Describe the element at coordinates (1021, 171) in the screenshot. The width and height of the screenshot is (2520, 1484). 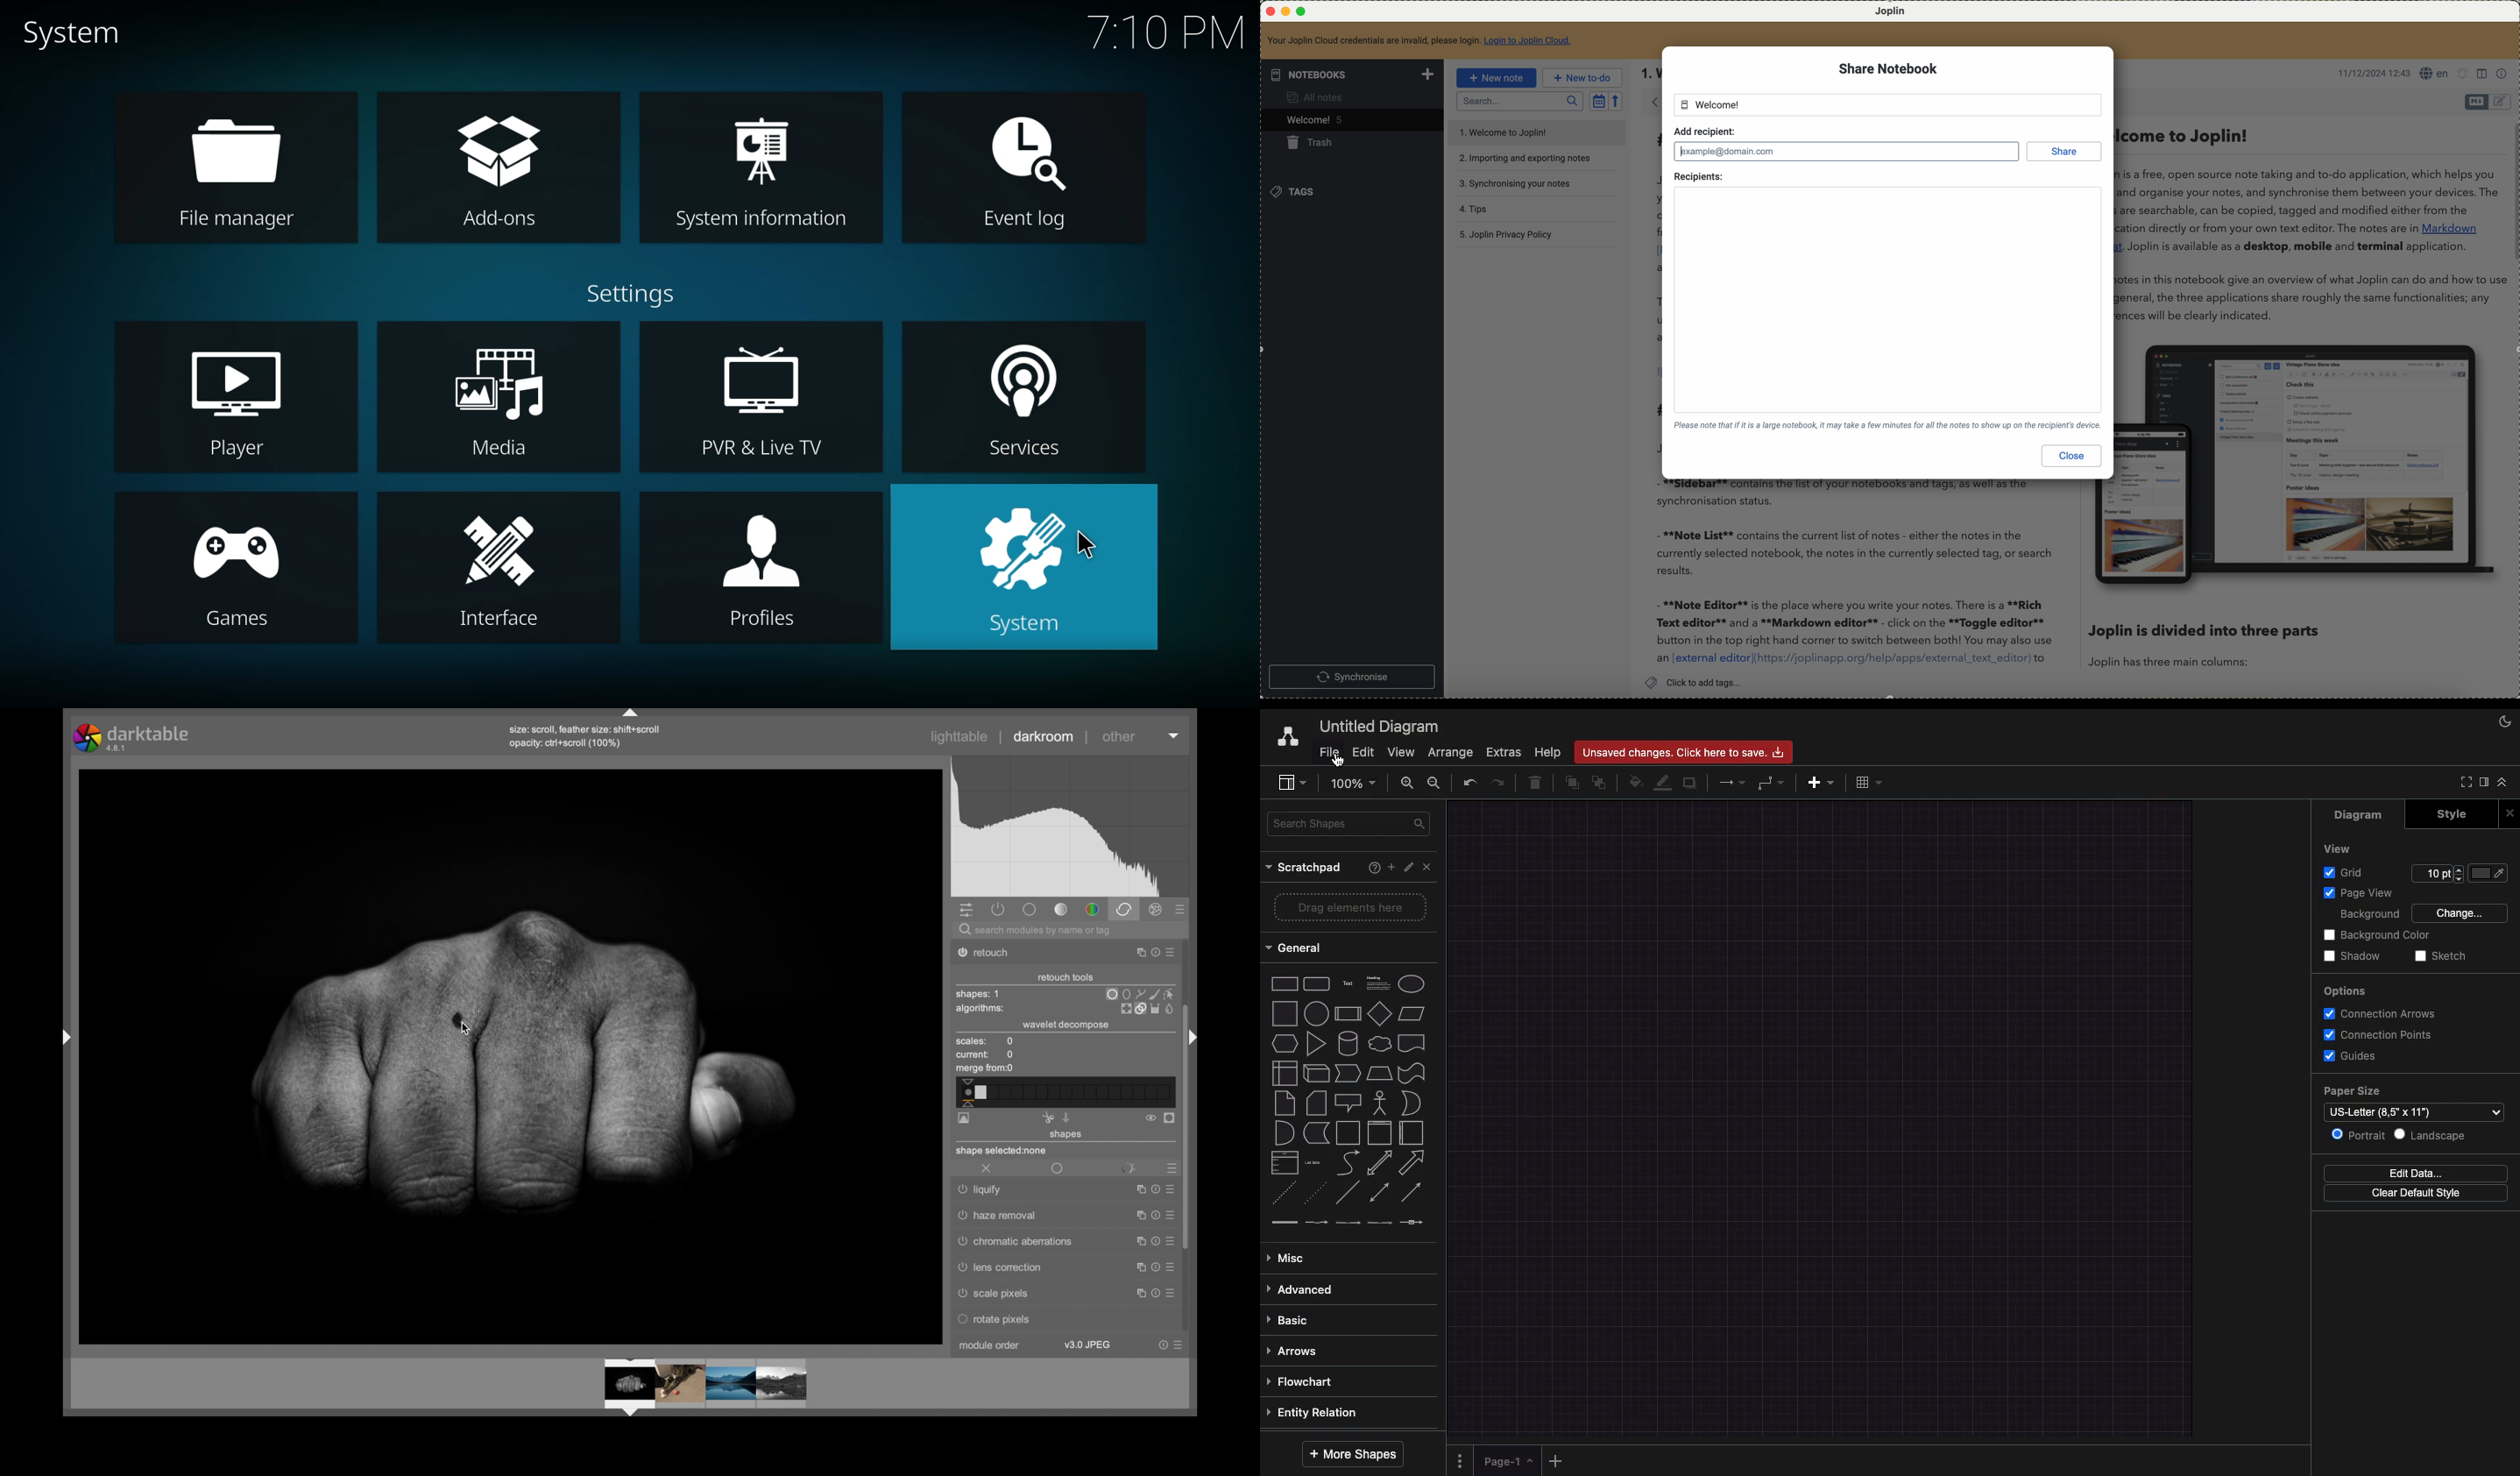
I see `event log` at that location.